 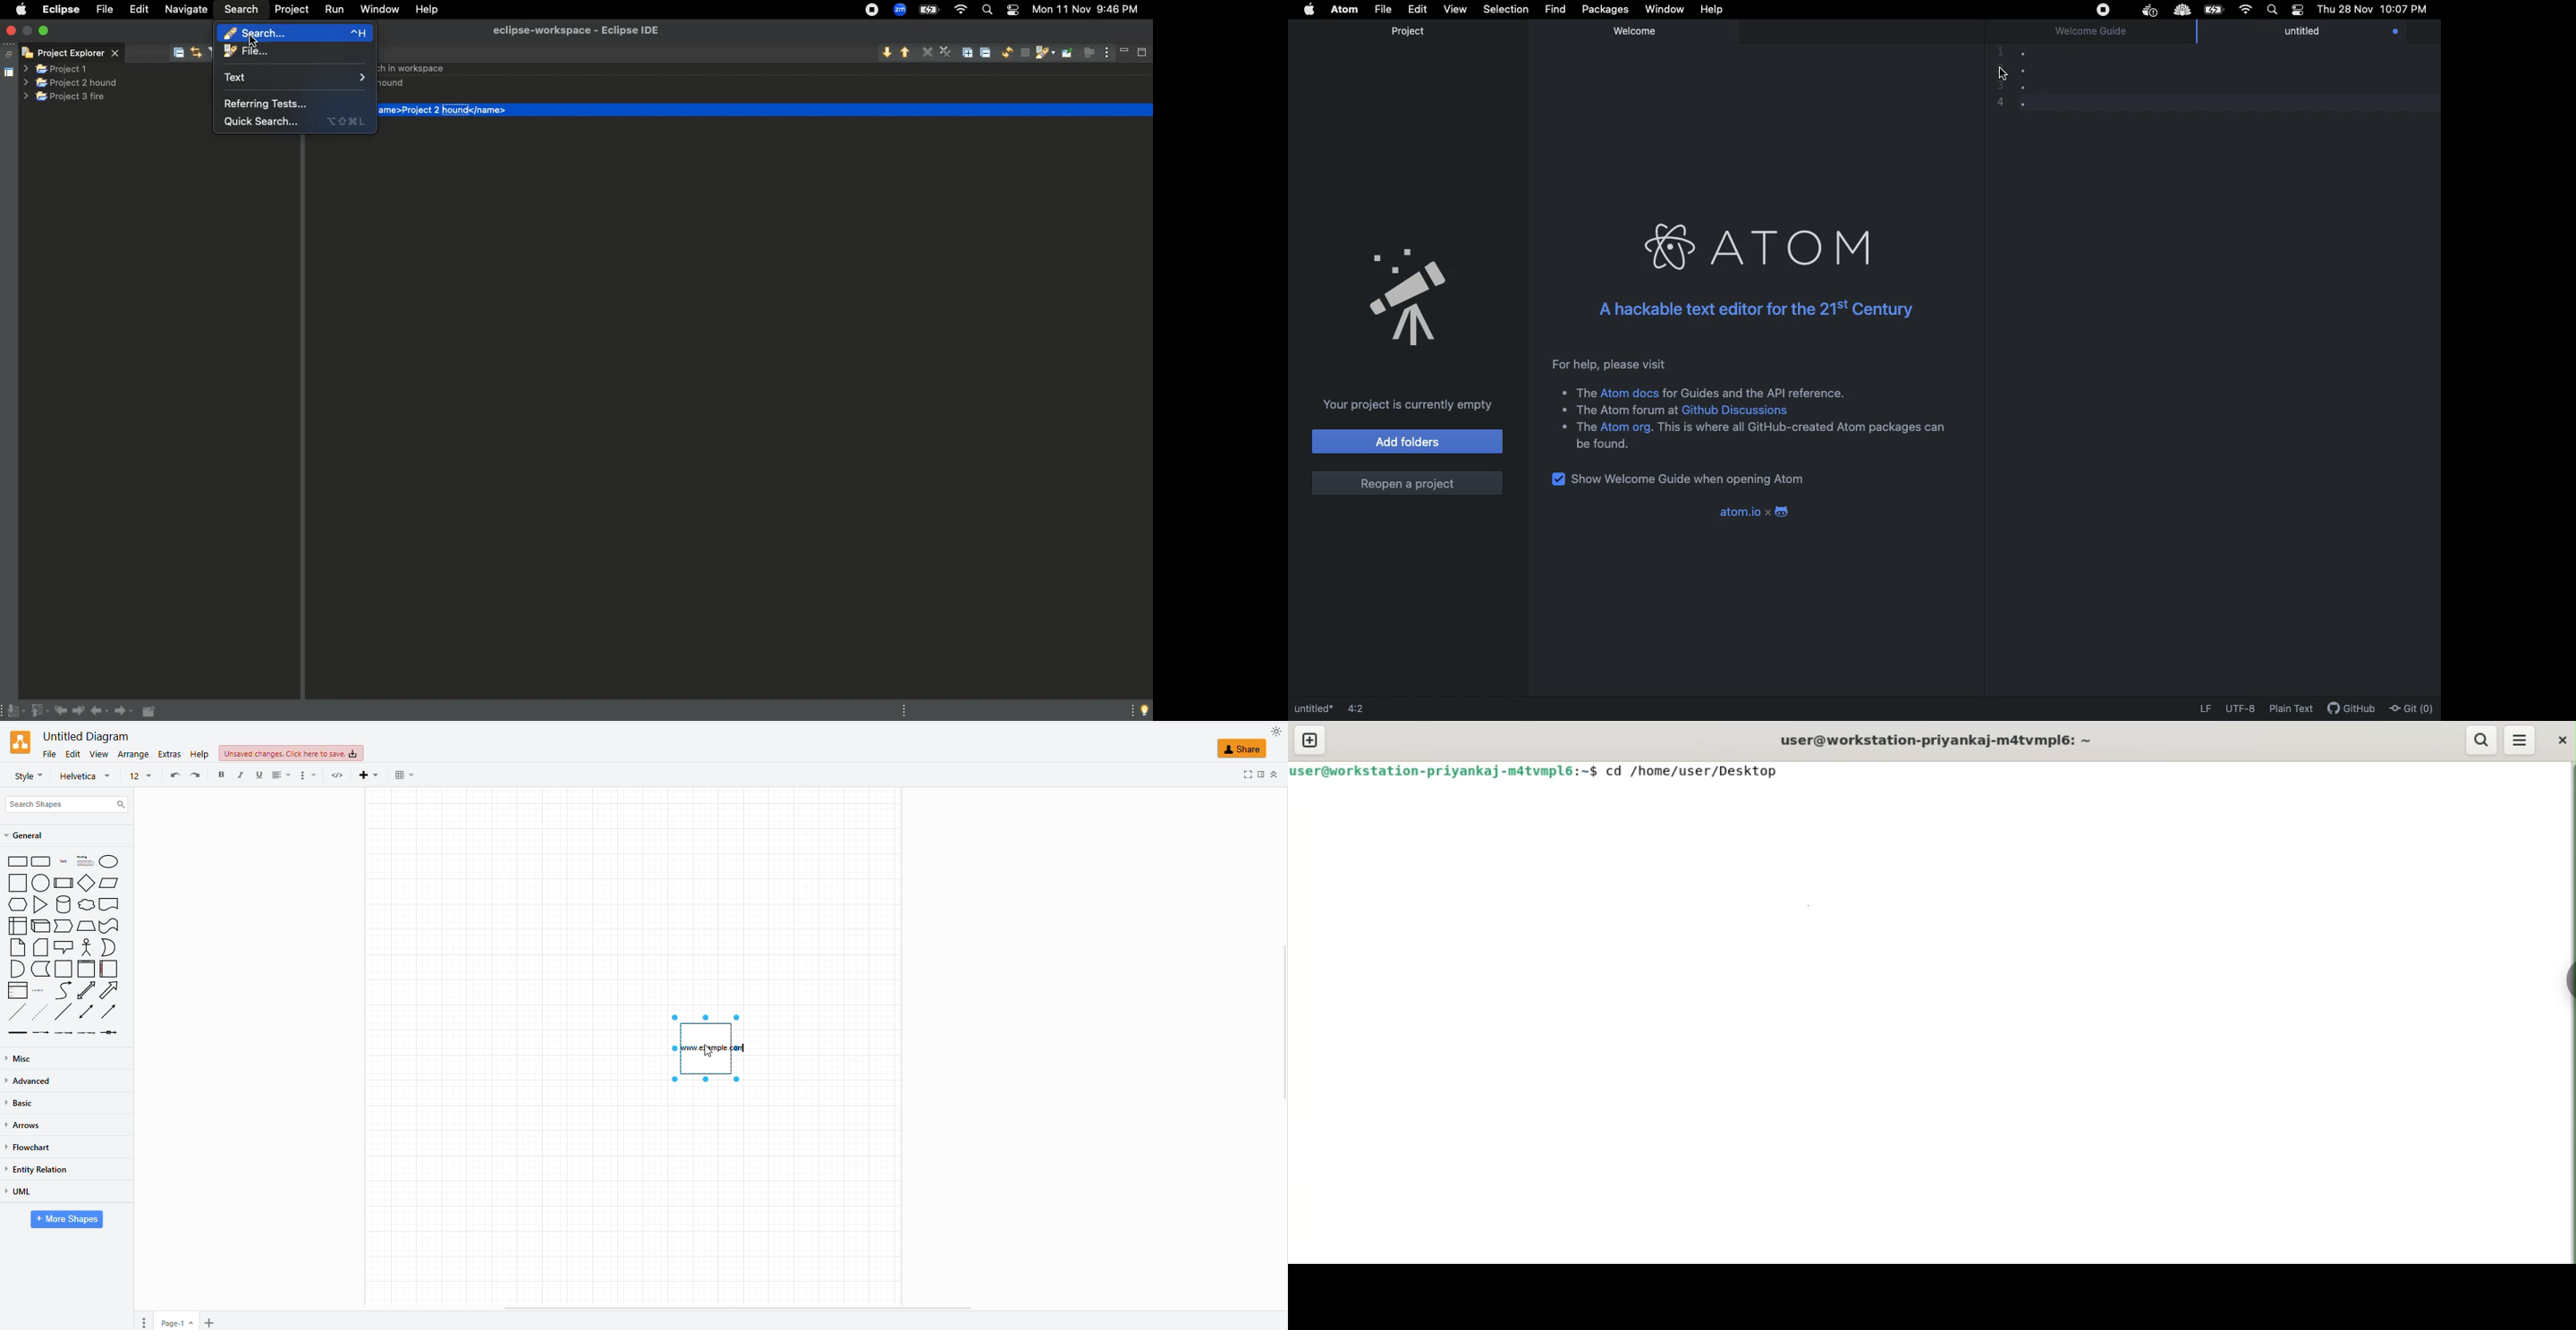 I want to click on uml, so click(x=19, y=1192).